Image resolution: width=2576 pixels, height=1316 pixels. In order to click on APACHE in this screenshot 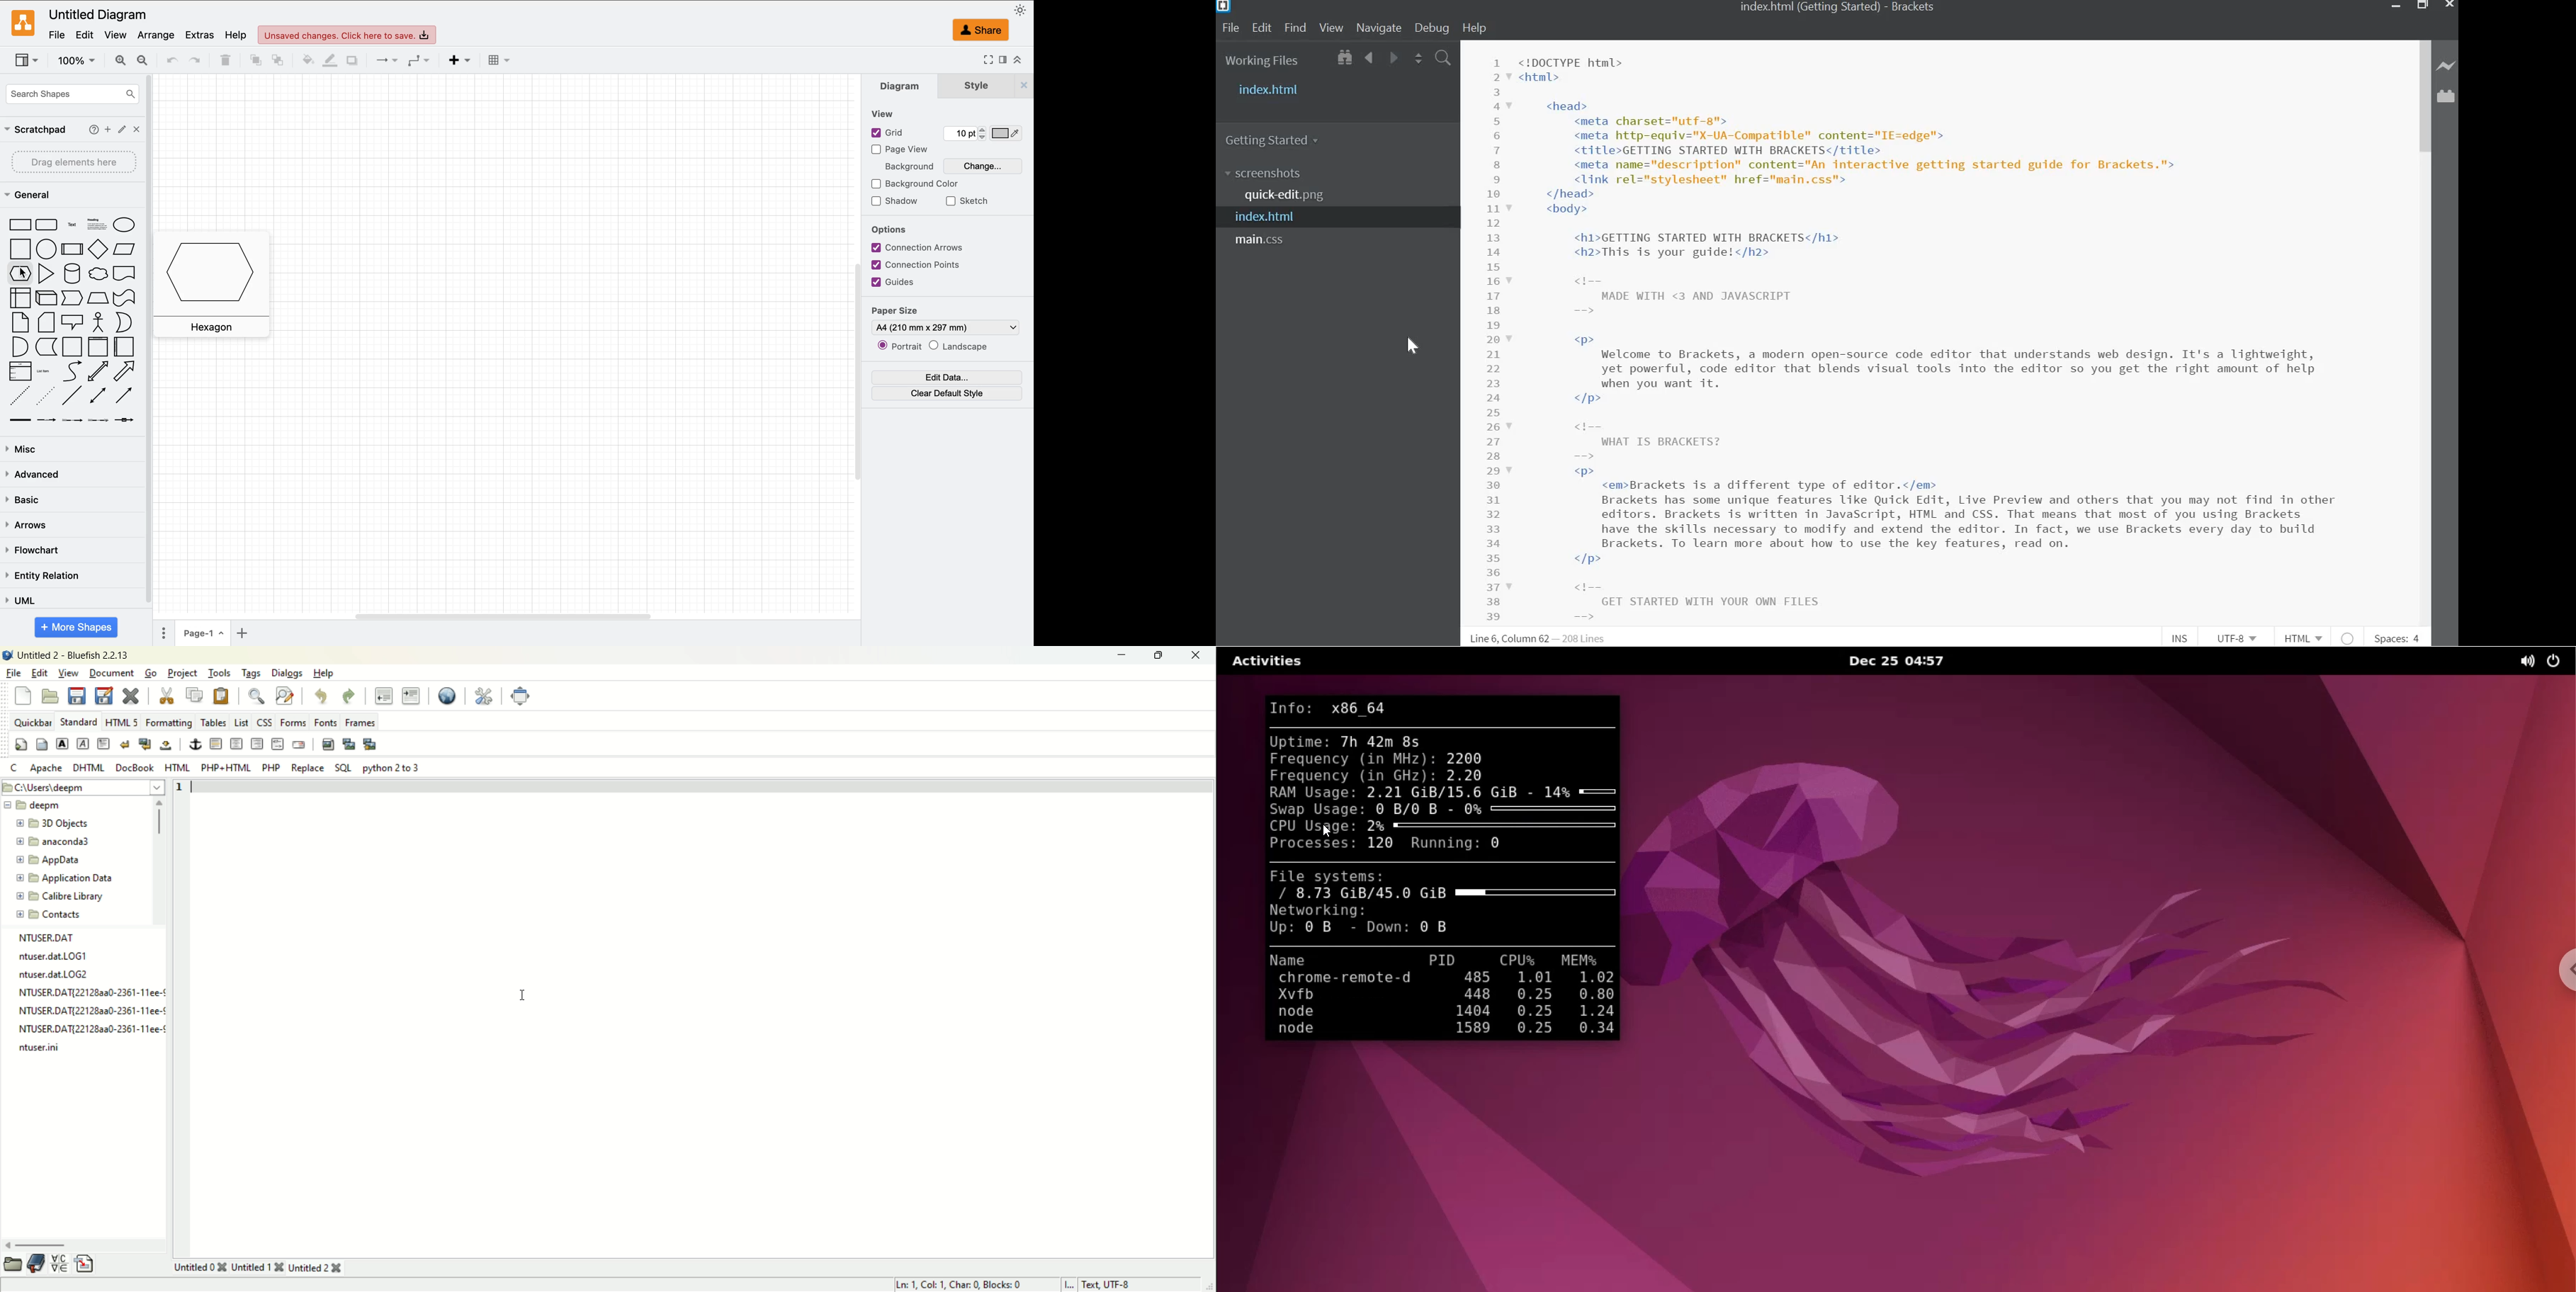, I will do `click(46, 768)`.